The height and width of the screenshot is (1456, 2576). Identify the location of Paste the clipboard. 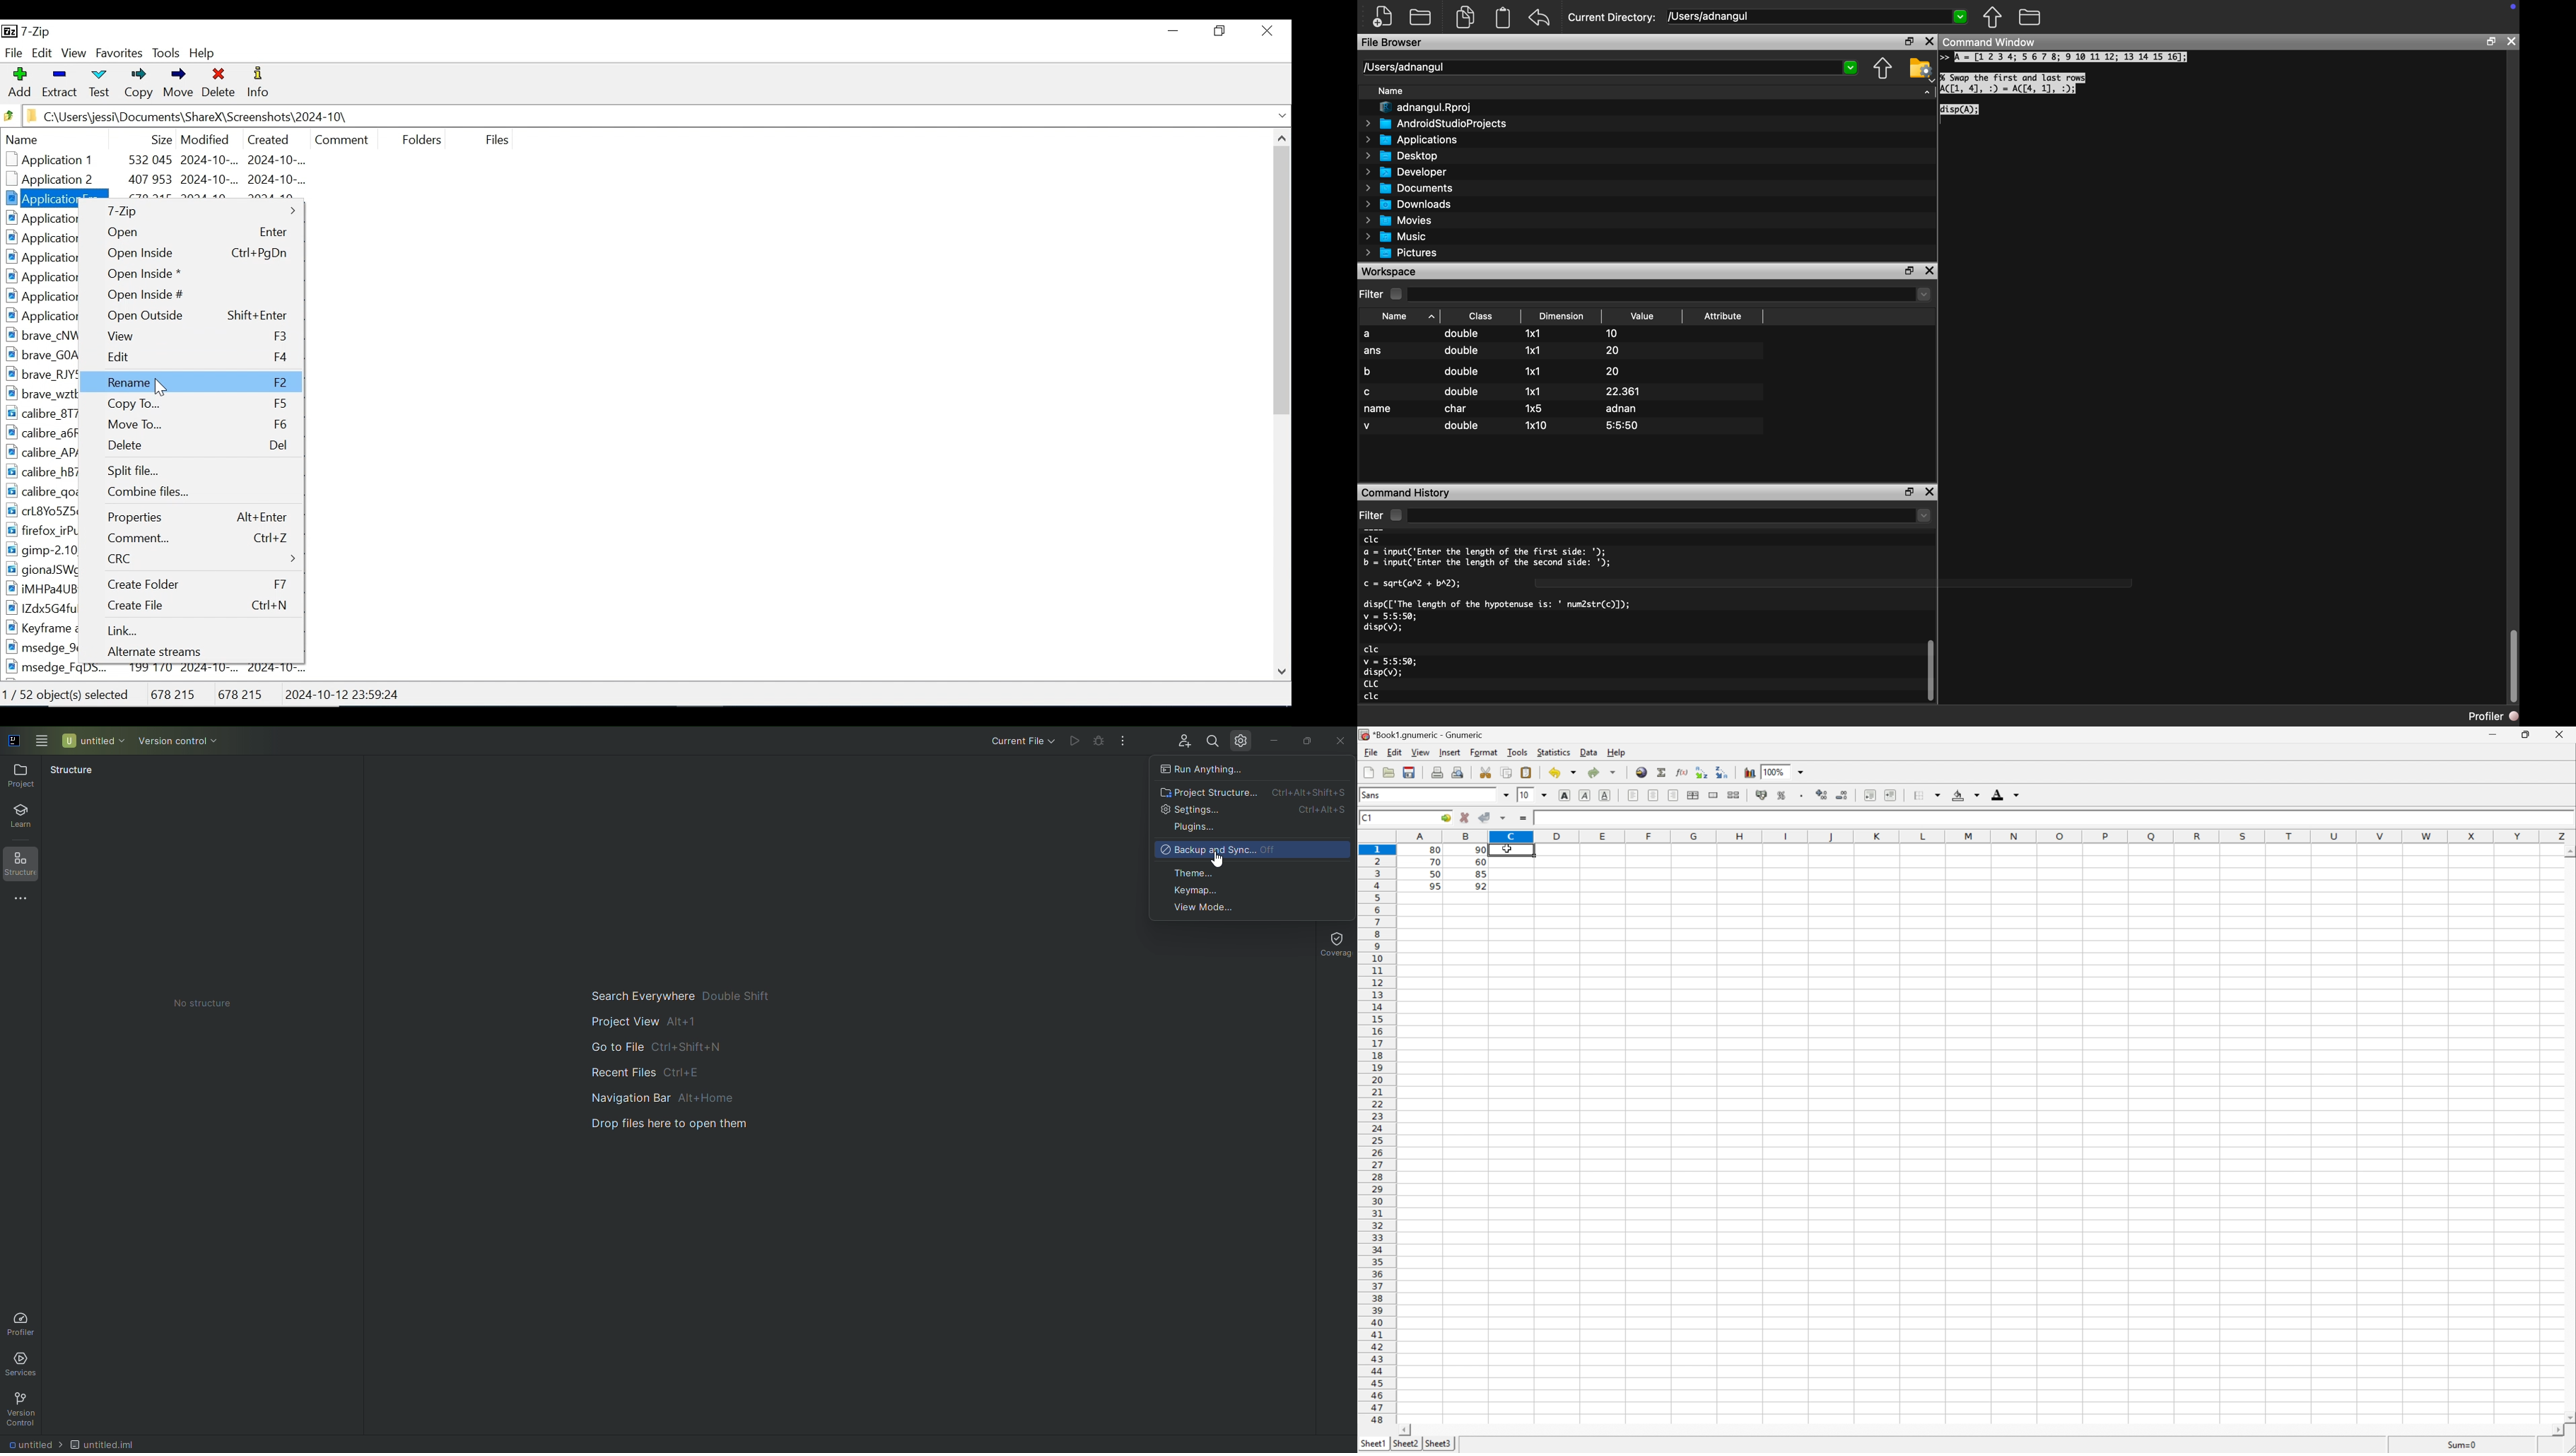
(1527, 773).